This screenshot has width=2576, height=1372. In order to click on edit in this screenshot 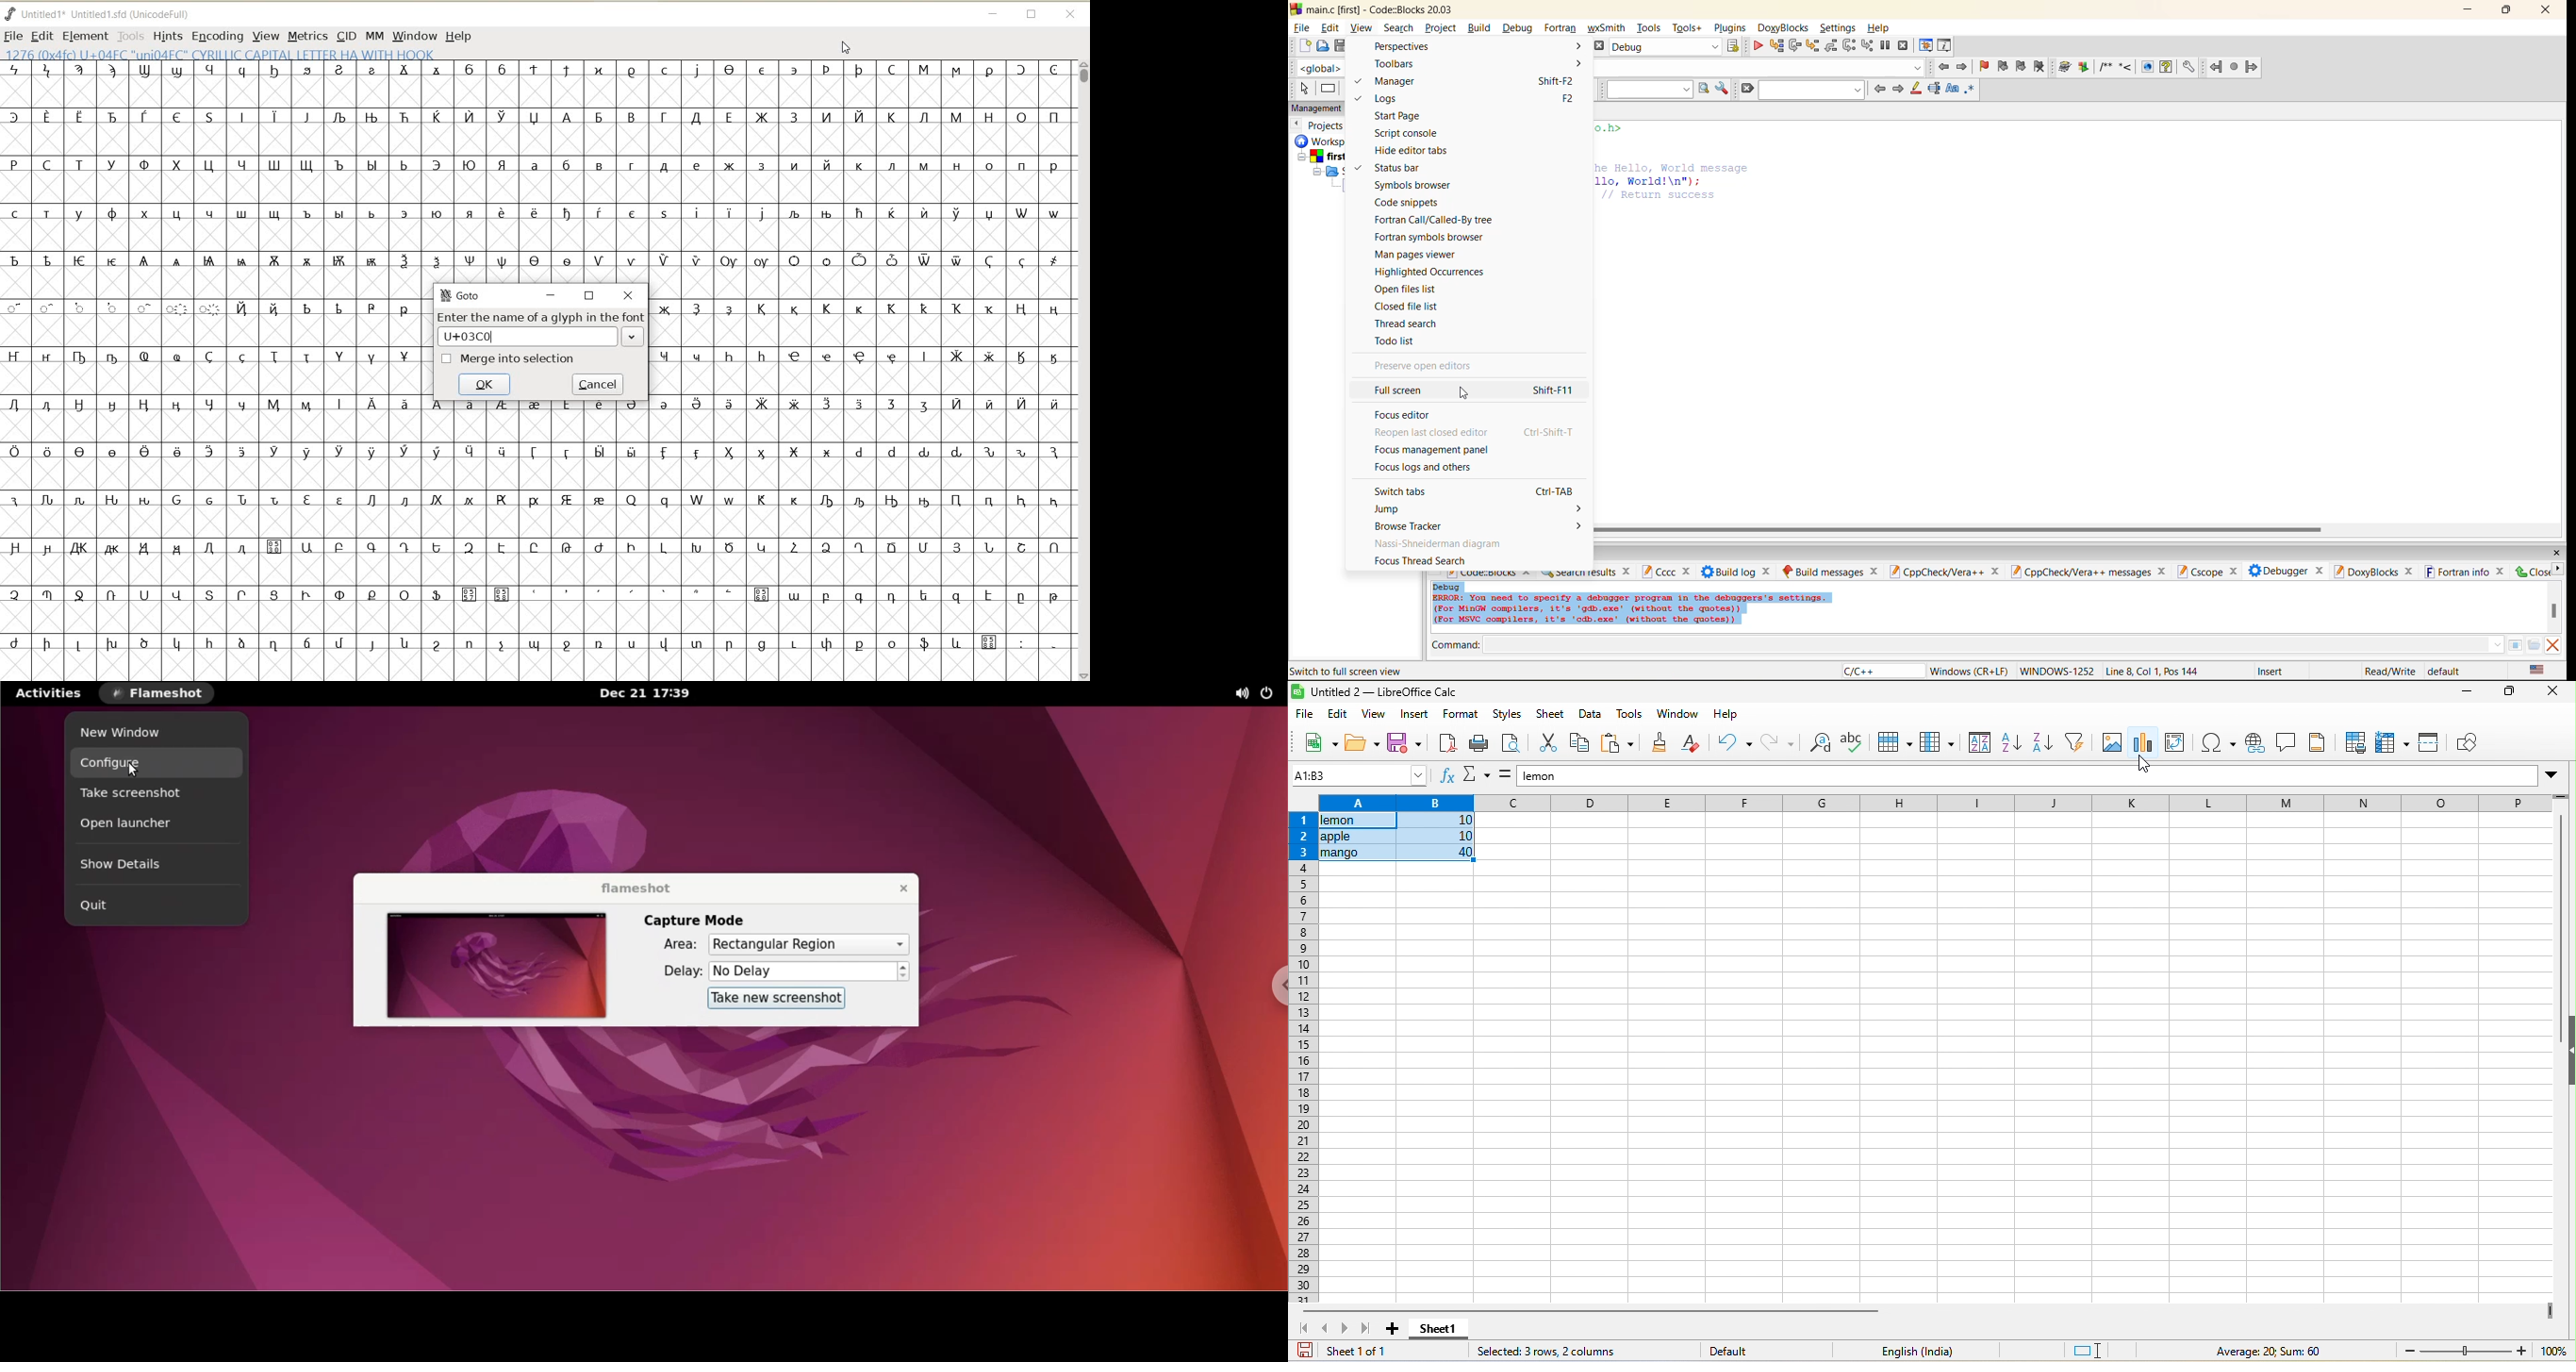, I will do `click(1330, 27)`.